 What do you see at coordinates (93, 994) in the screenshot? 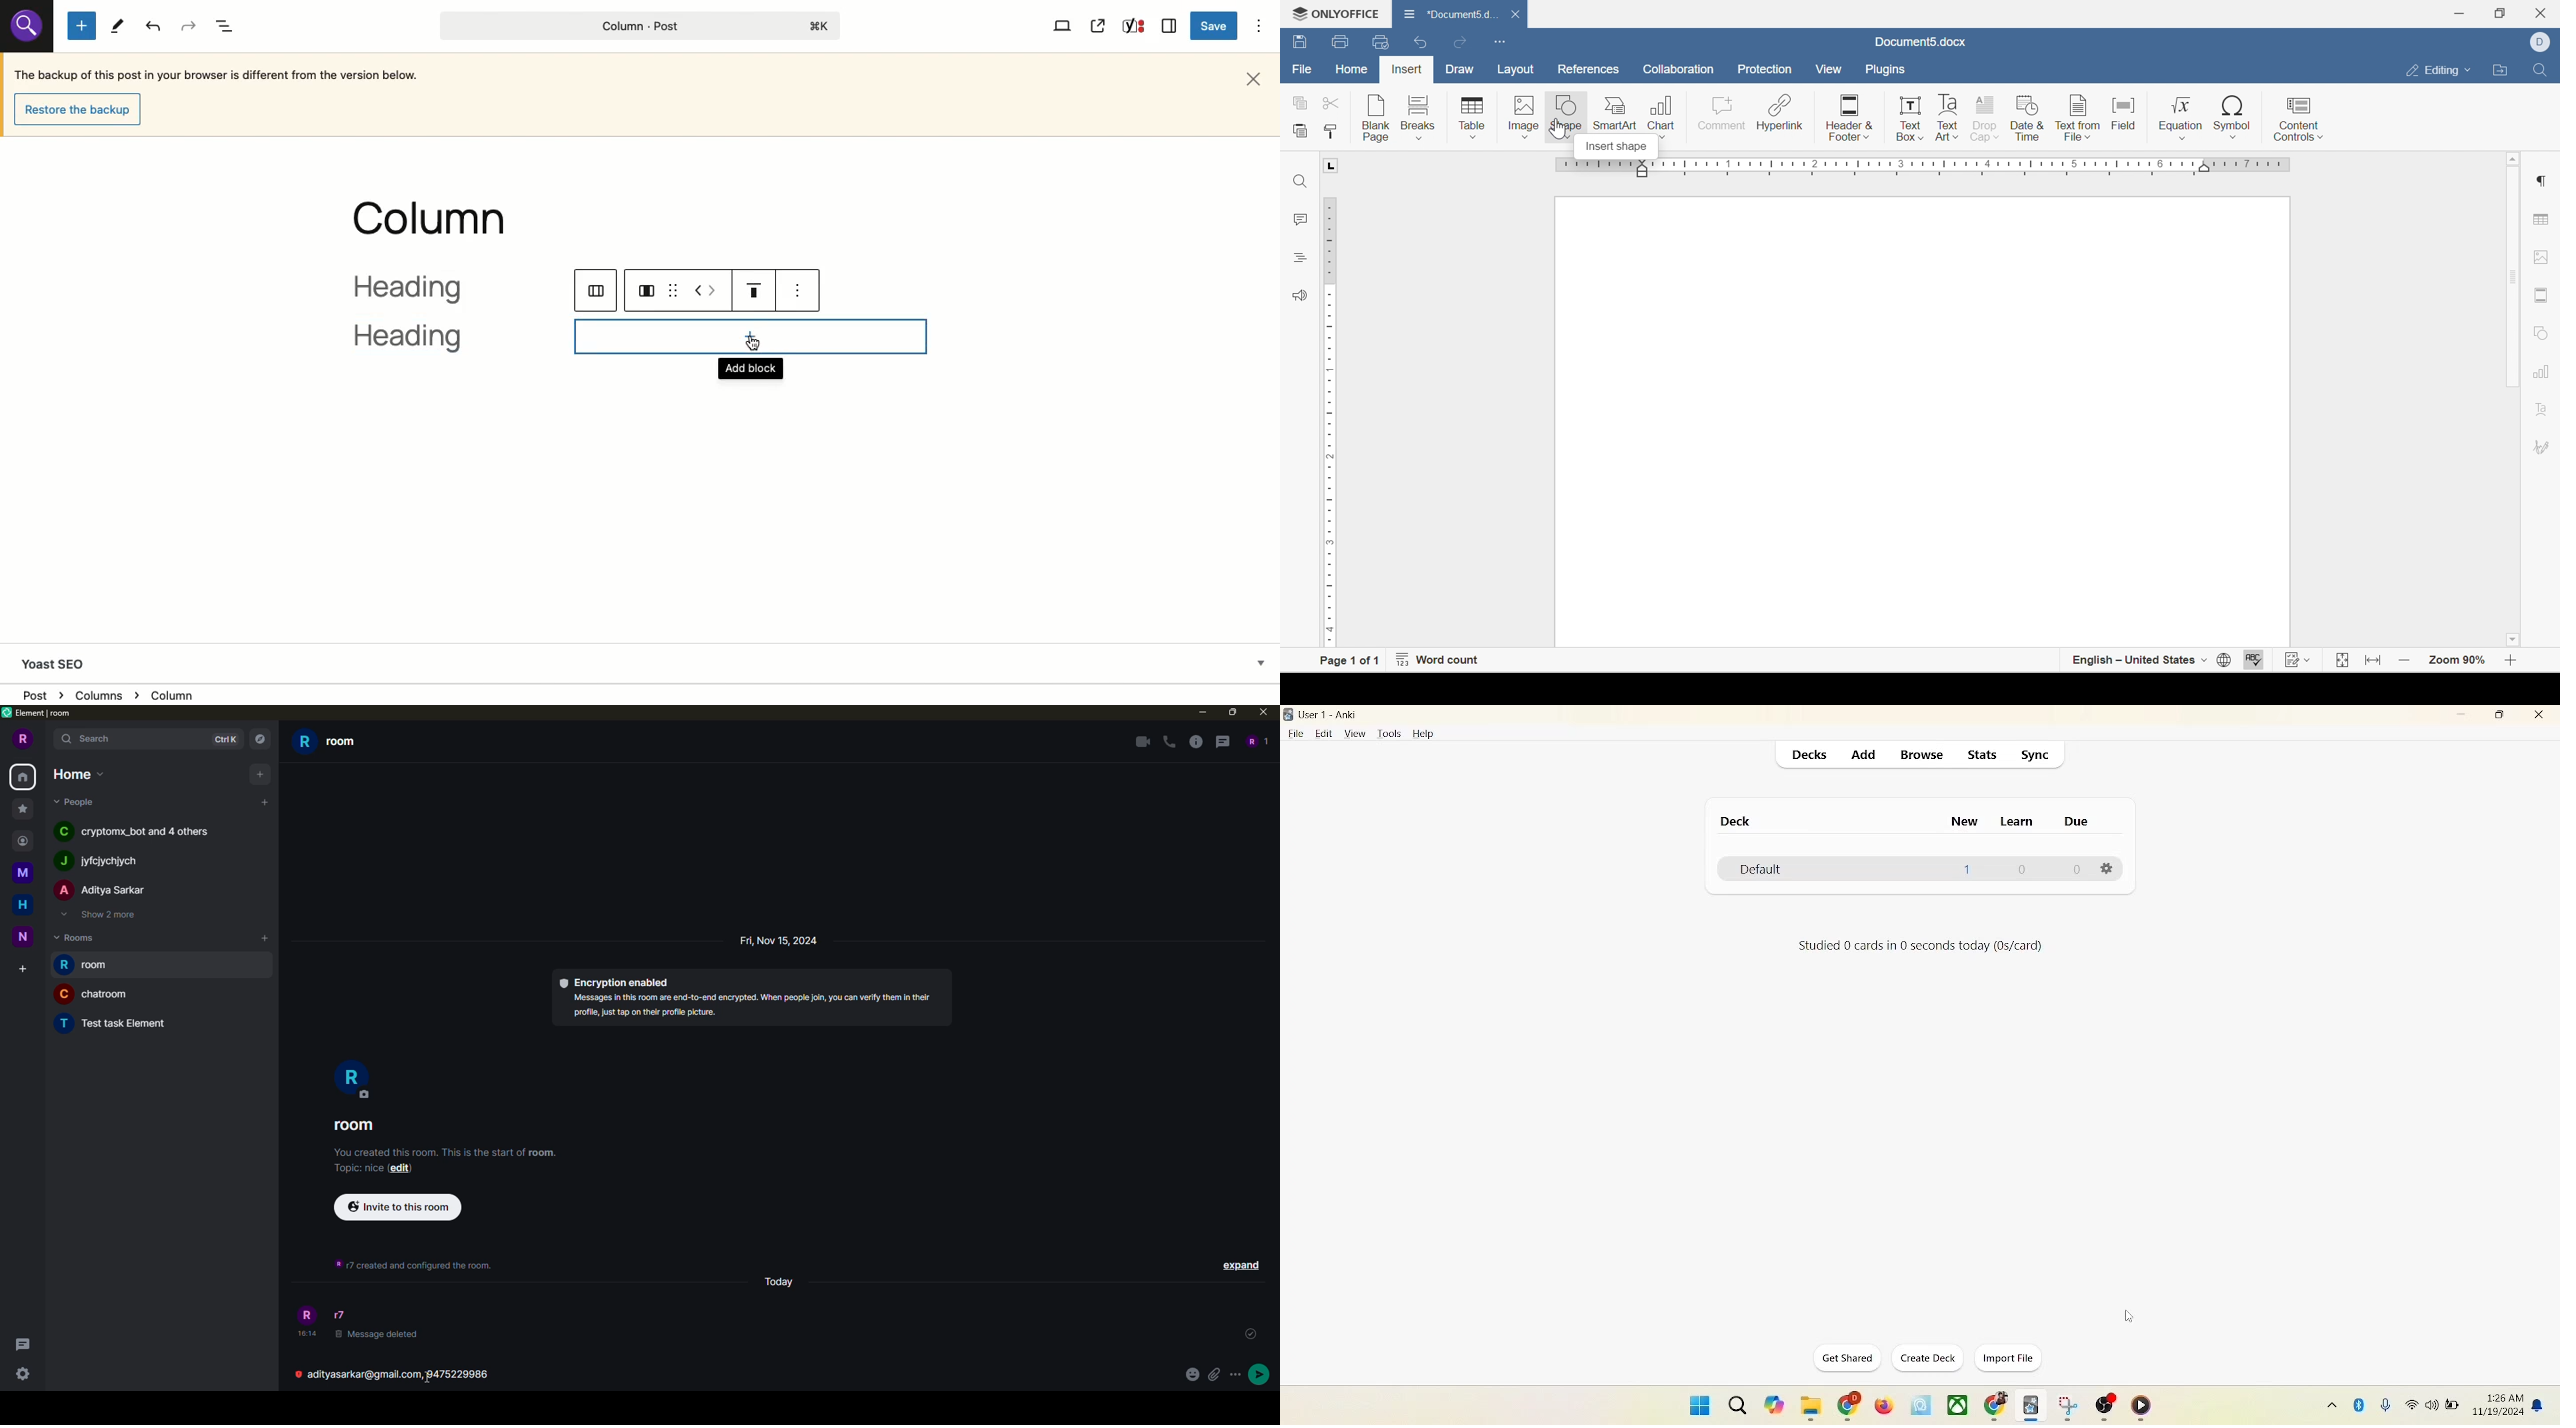
I see `room` at bounding box center [93, 994].